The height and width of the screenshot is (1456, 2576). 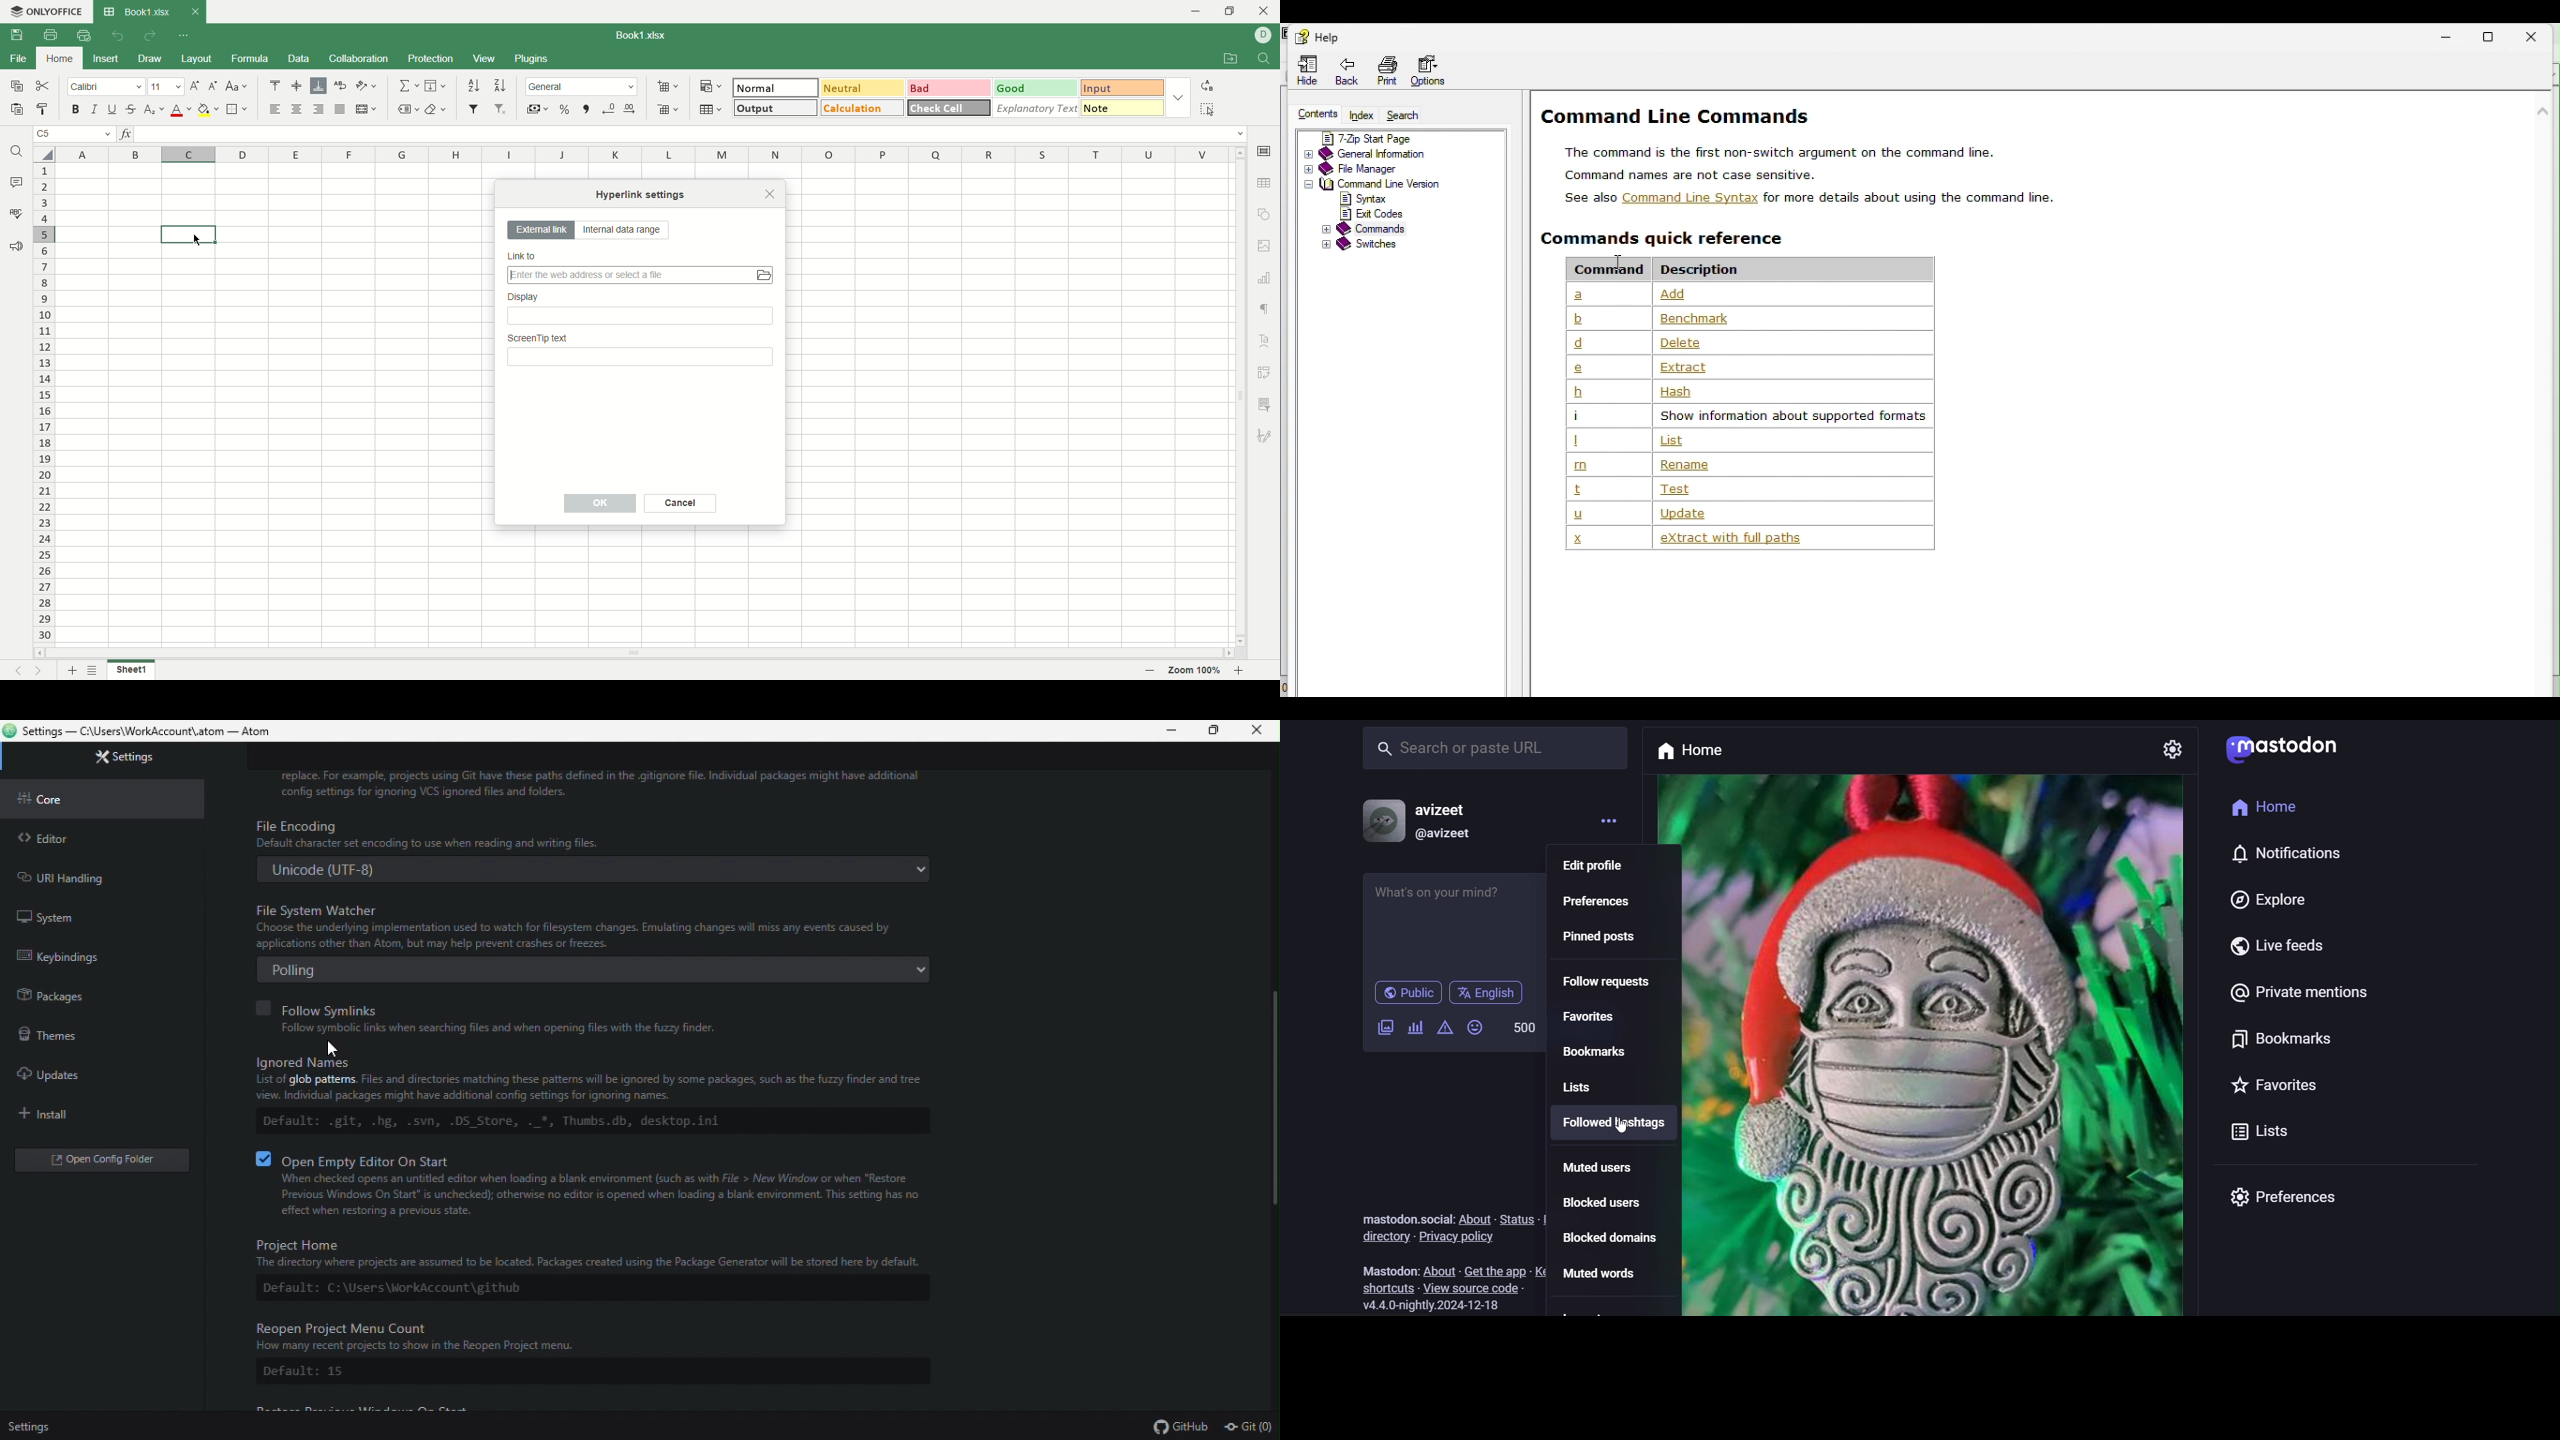 What do you see at coordinates (1352, 73) in the screenshot?
I see `back` at bounding box center [1352, 73].